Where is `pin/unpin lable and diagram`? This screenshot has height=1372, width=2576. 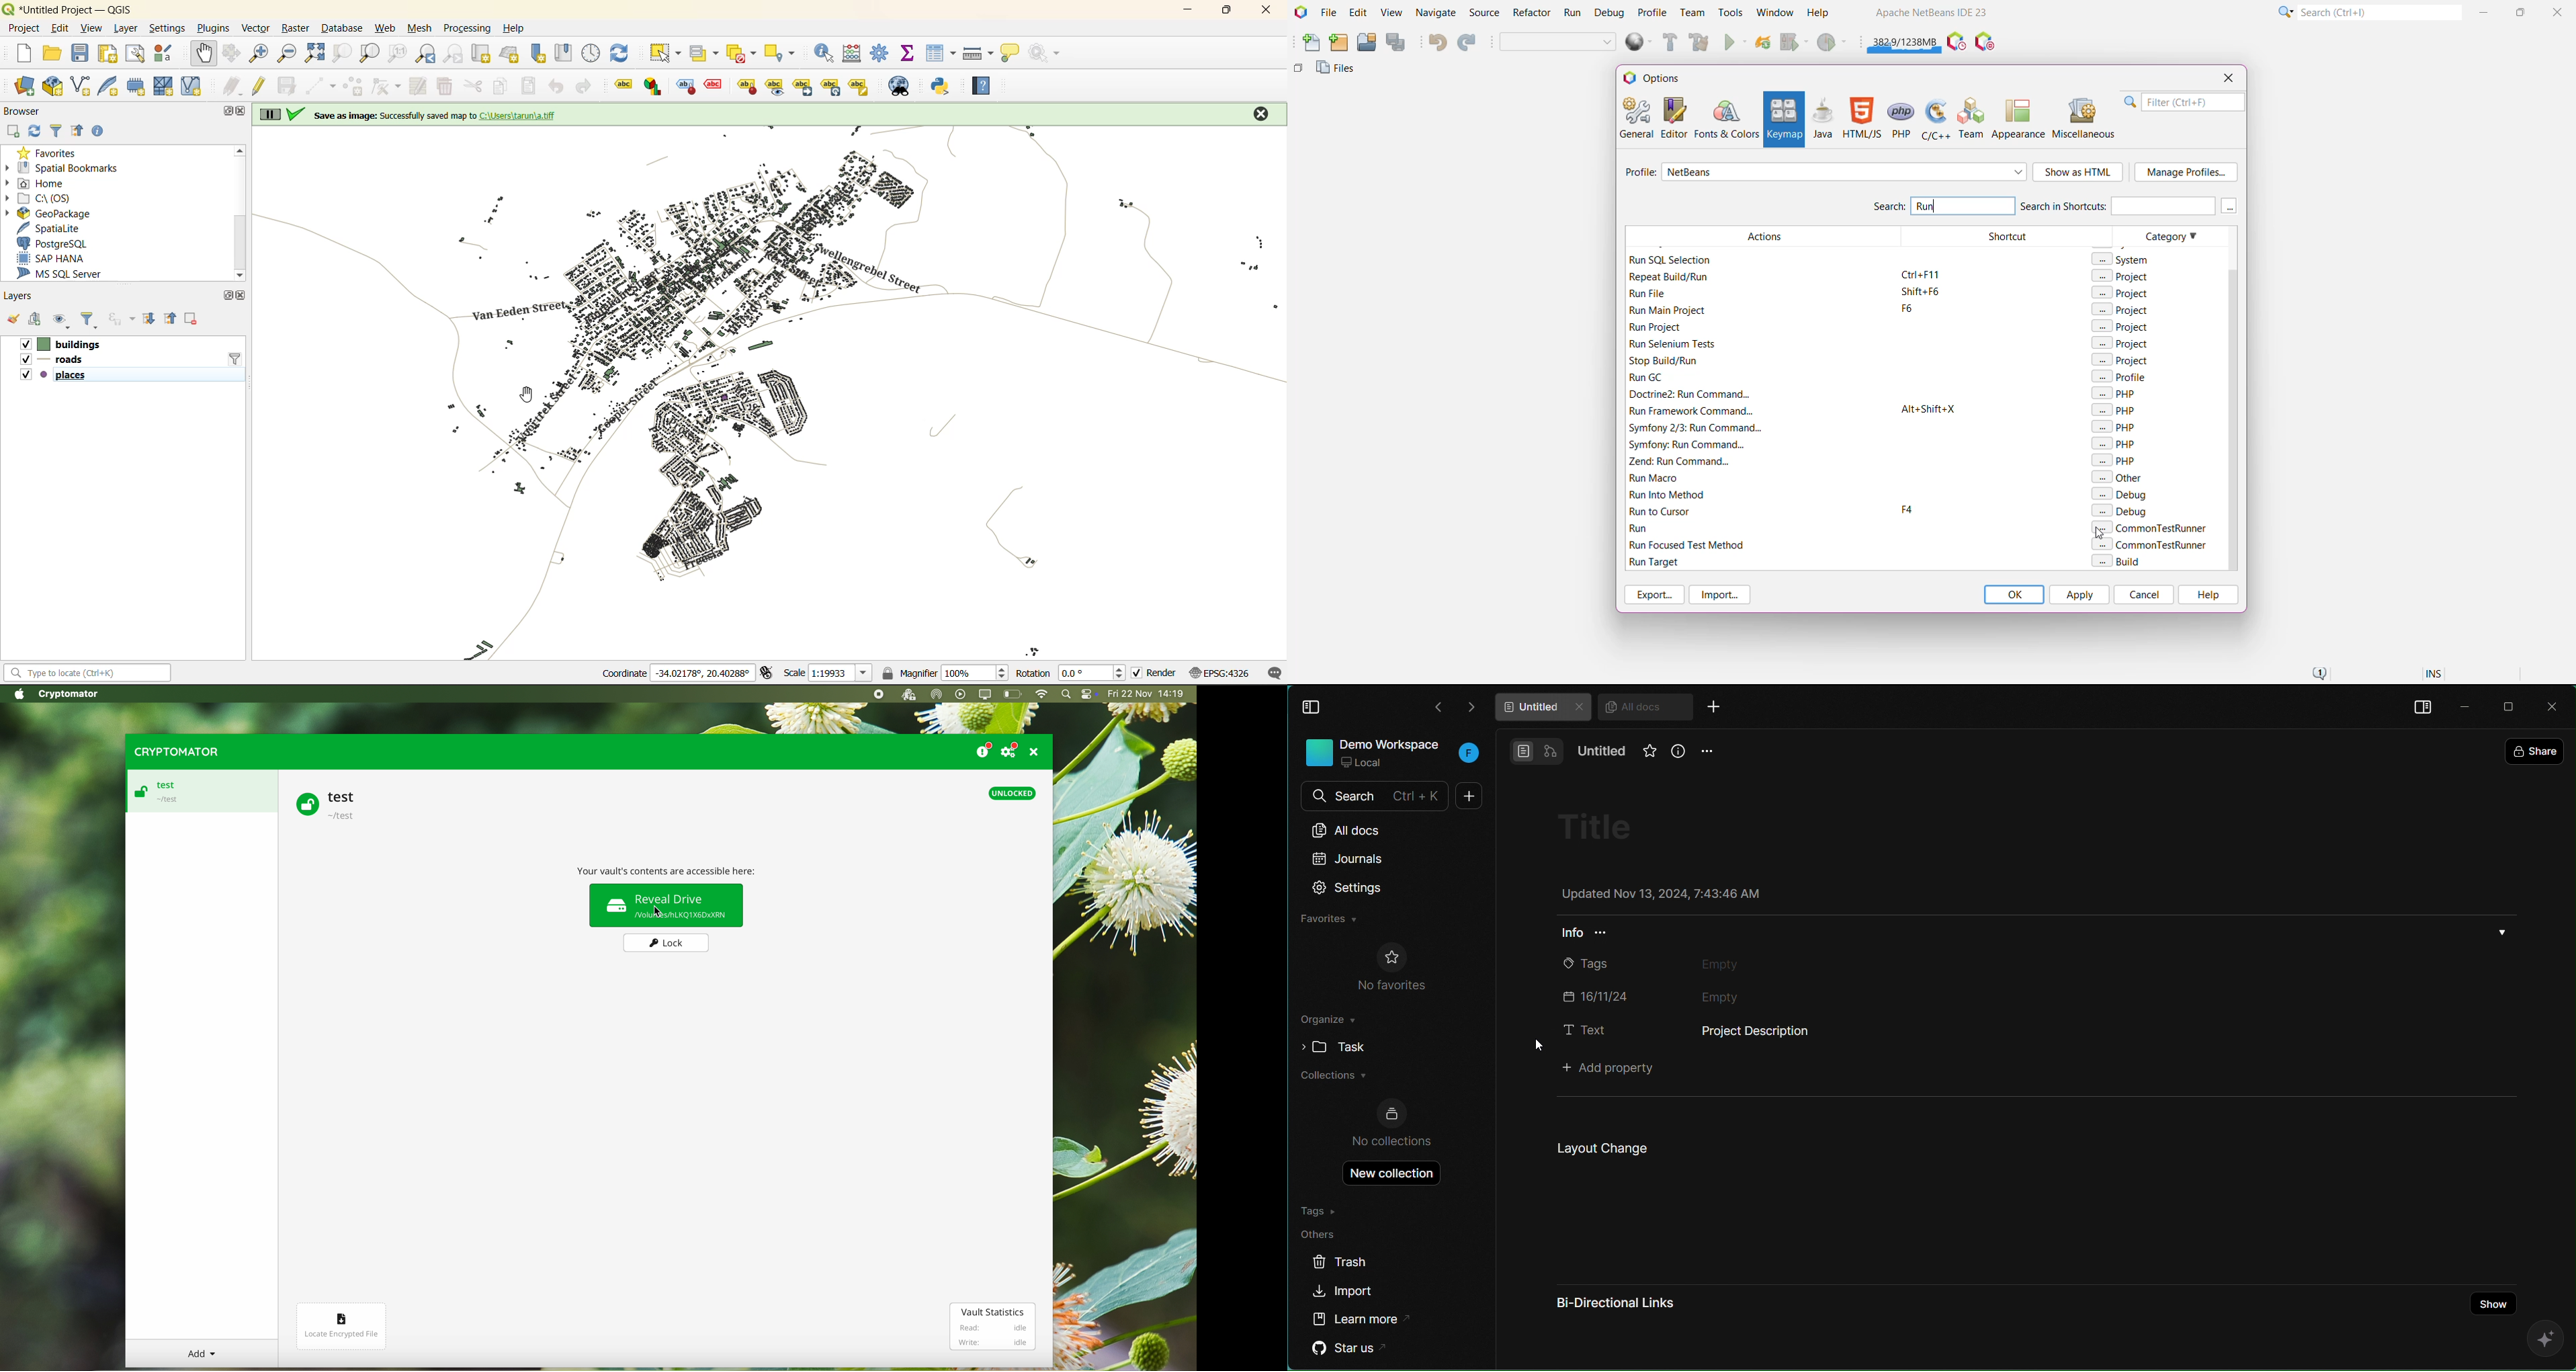
pin/unpin lable and diagram is located at coordinates (715, 86).